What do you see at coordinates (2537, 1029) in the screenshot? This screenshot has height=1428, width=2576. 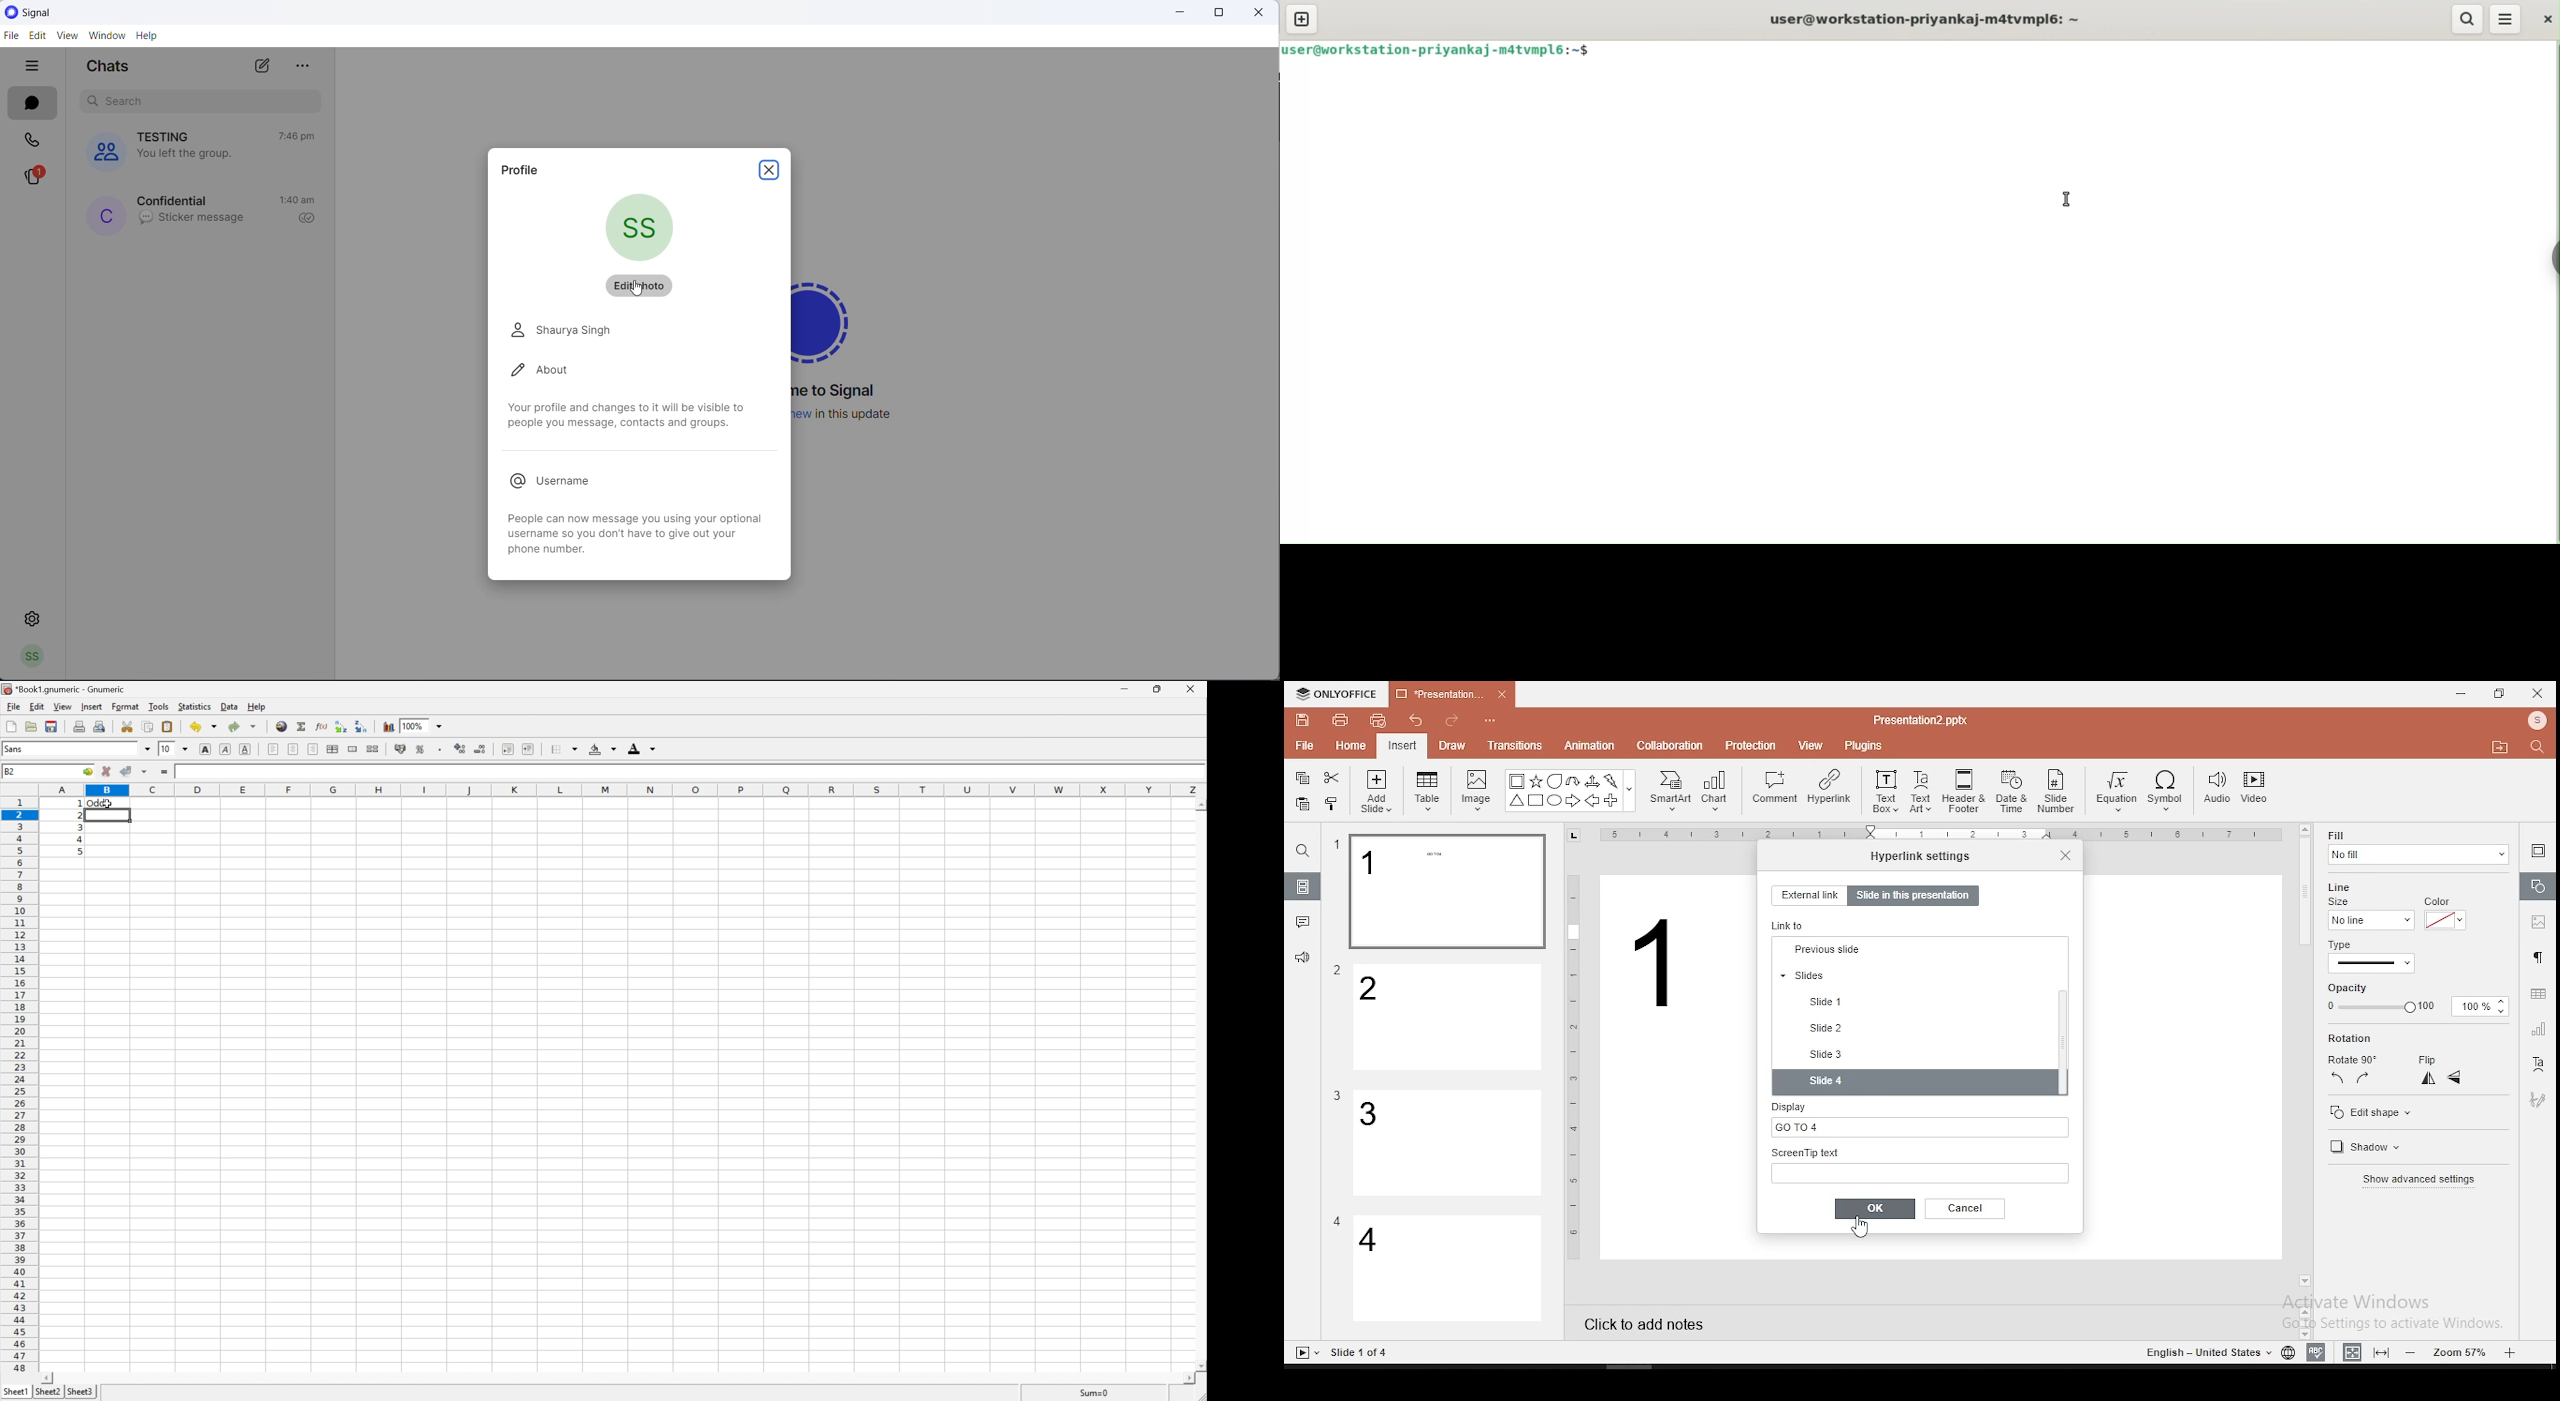 I see `chart settings` at bounding box center [2537, 1029].